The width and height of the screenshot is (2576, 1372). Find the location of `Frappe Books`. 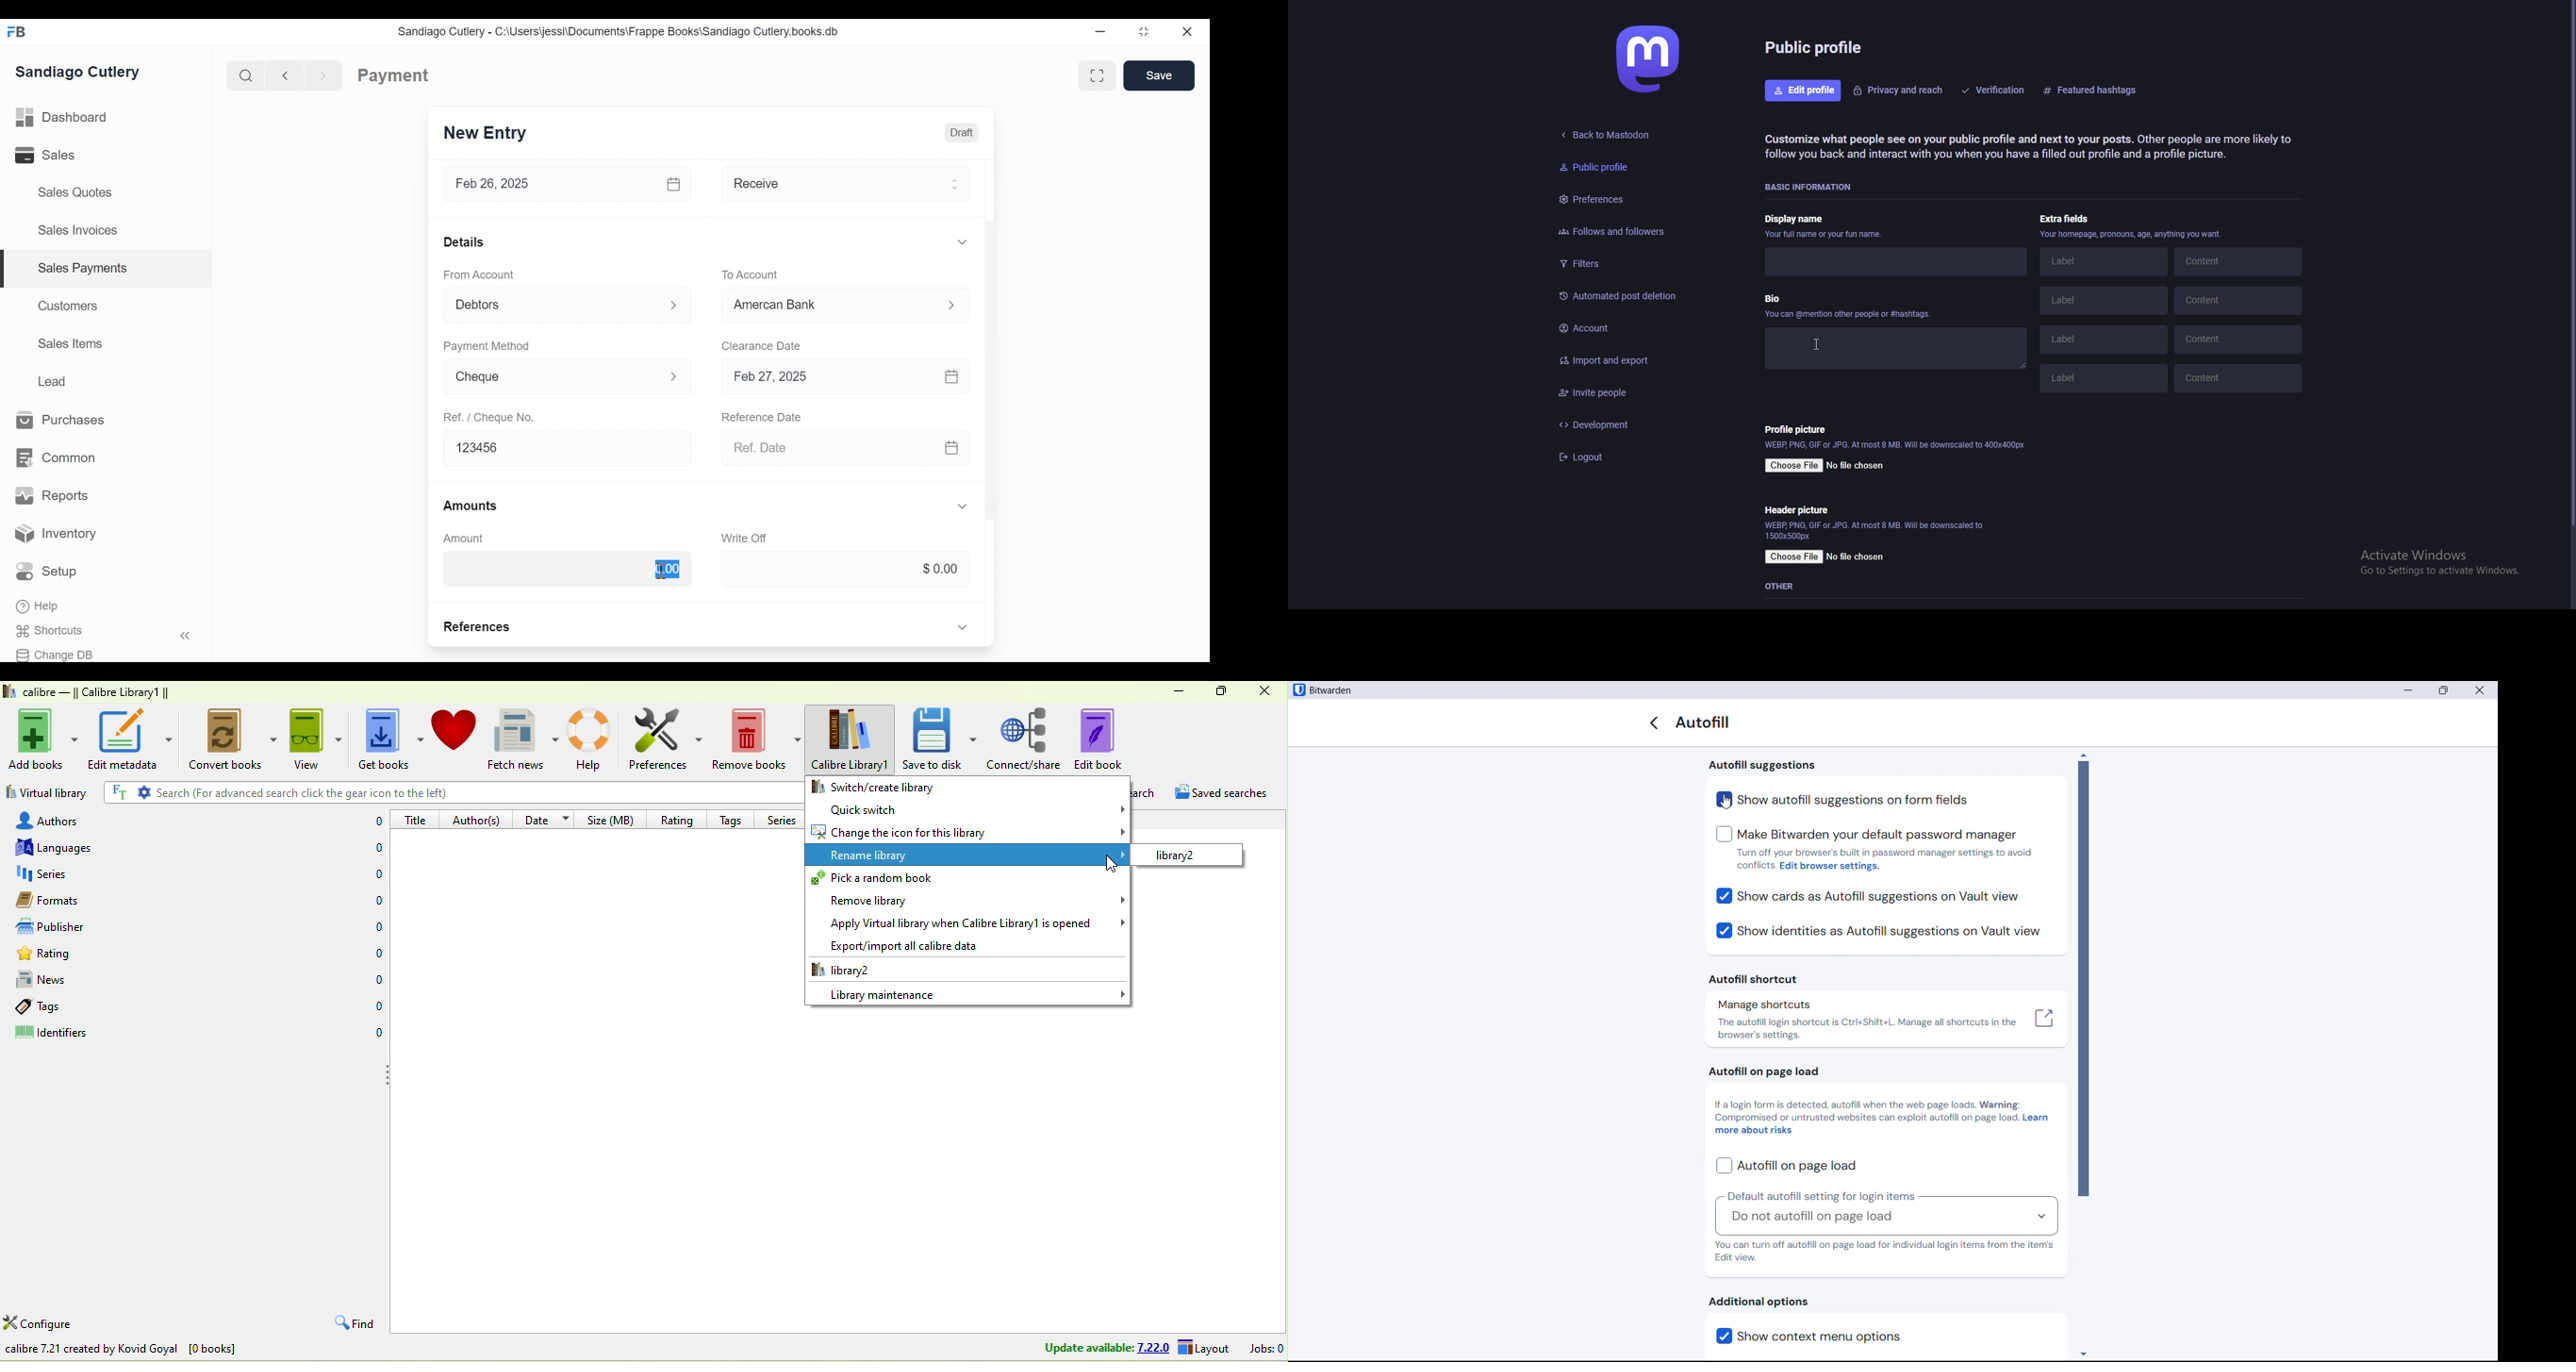

Frappe Books is located at coordinates (18, 32).